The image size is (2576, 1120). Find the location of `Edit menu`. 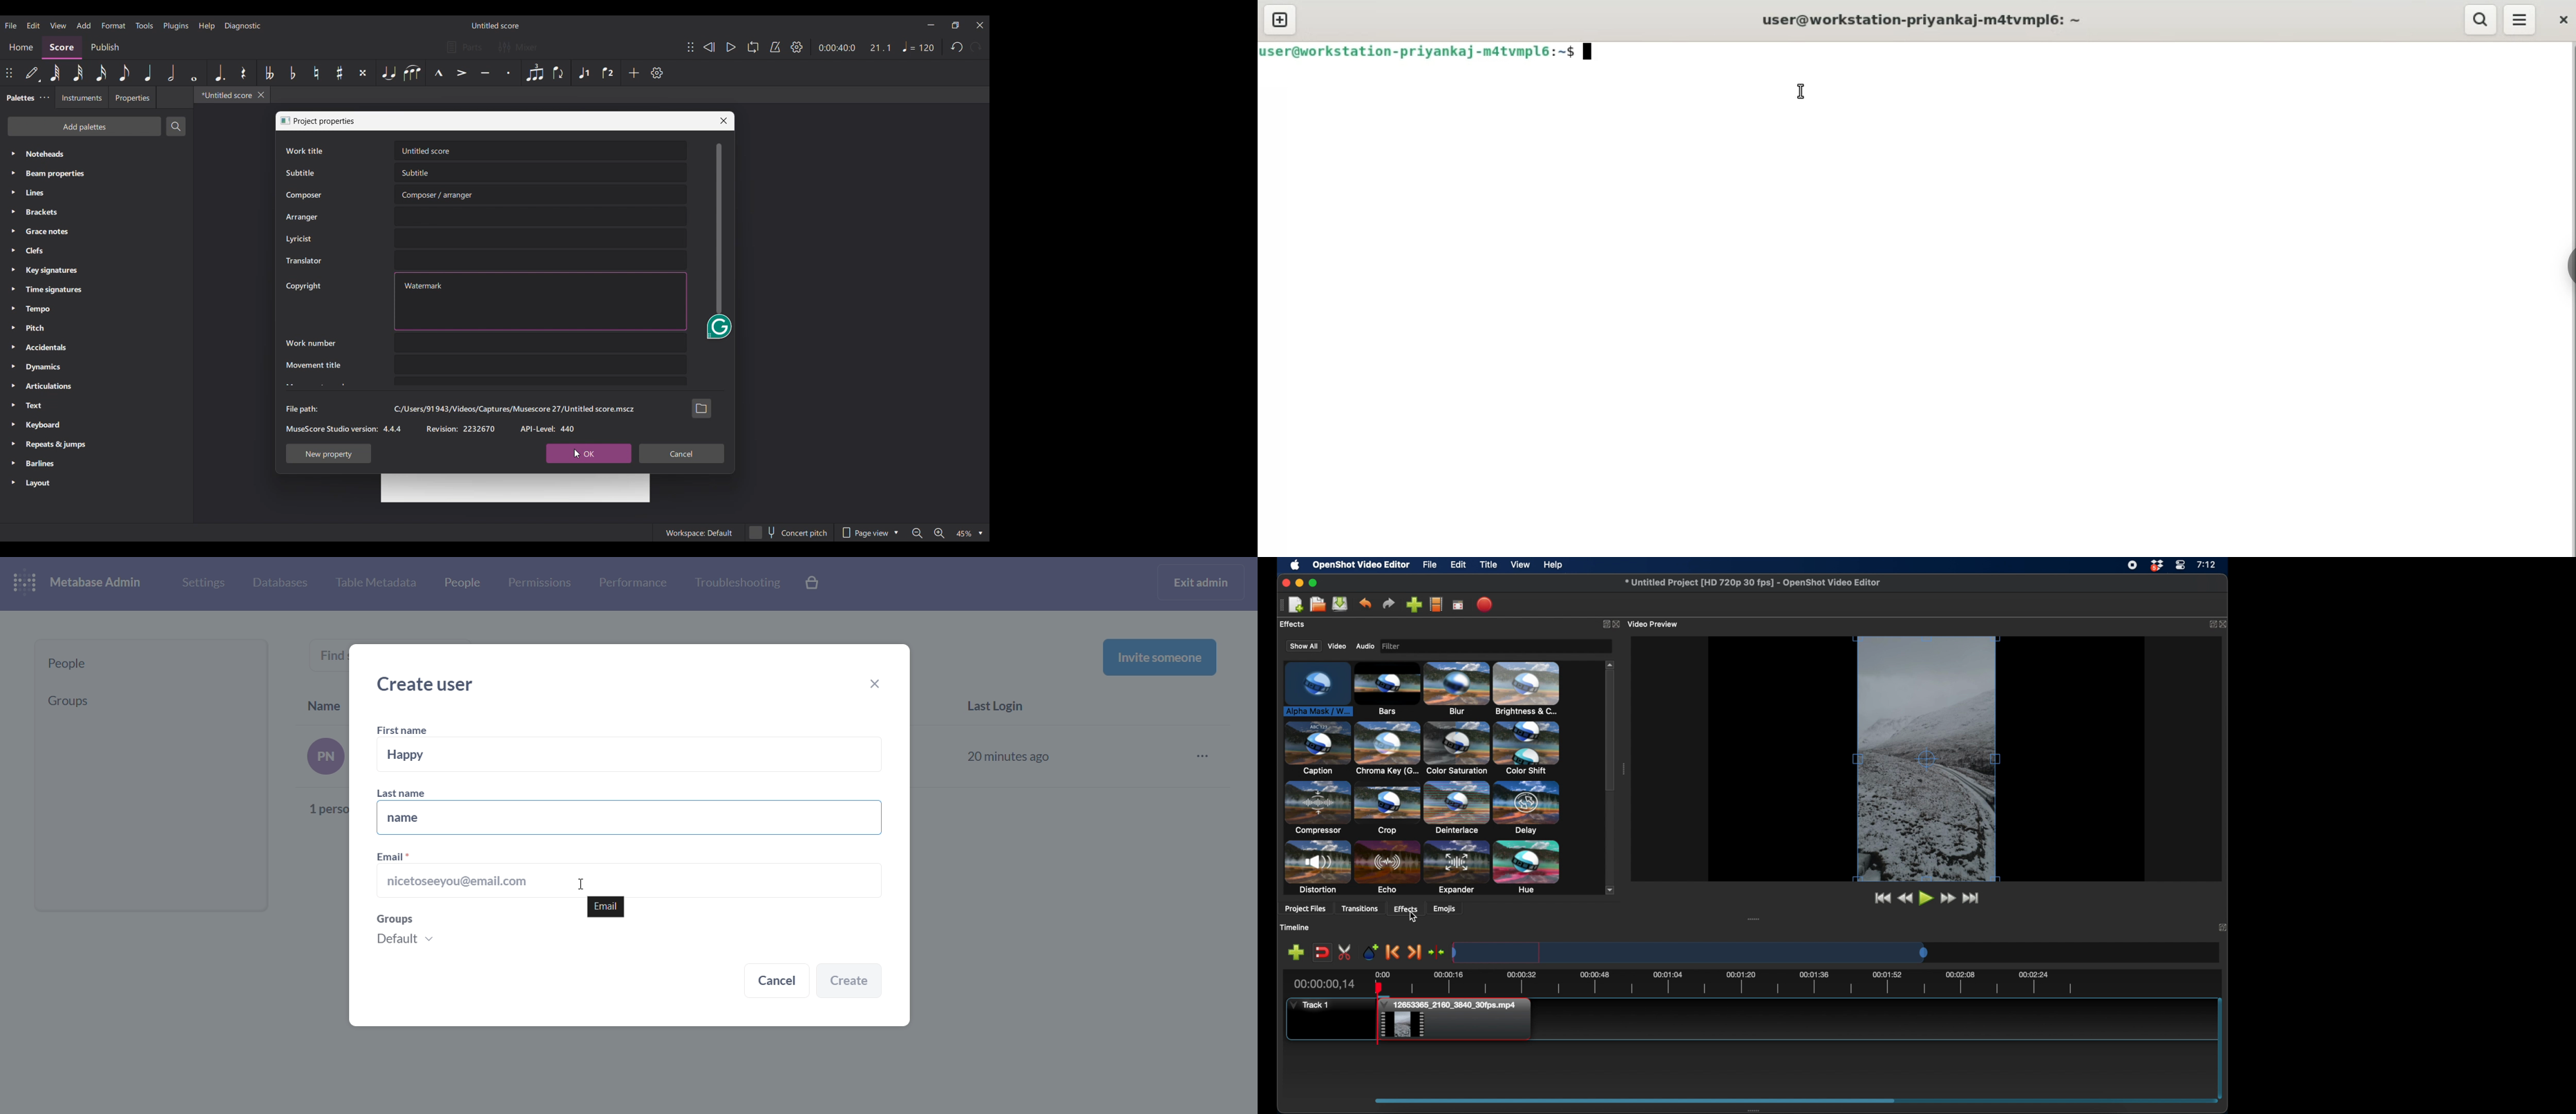

Edit menu is located at coordinates (34, 25).